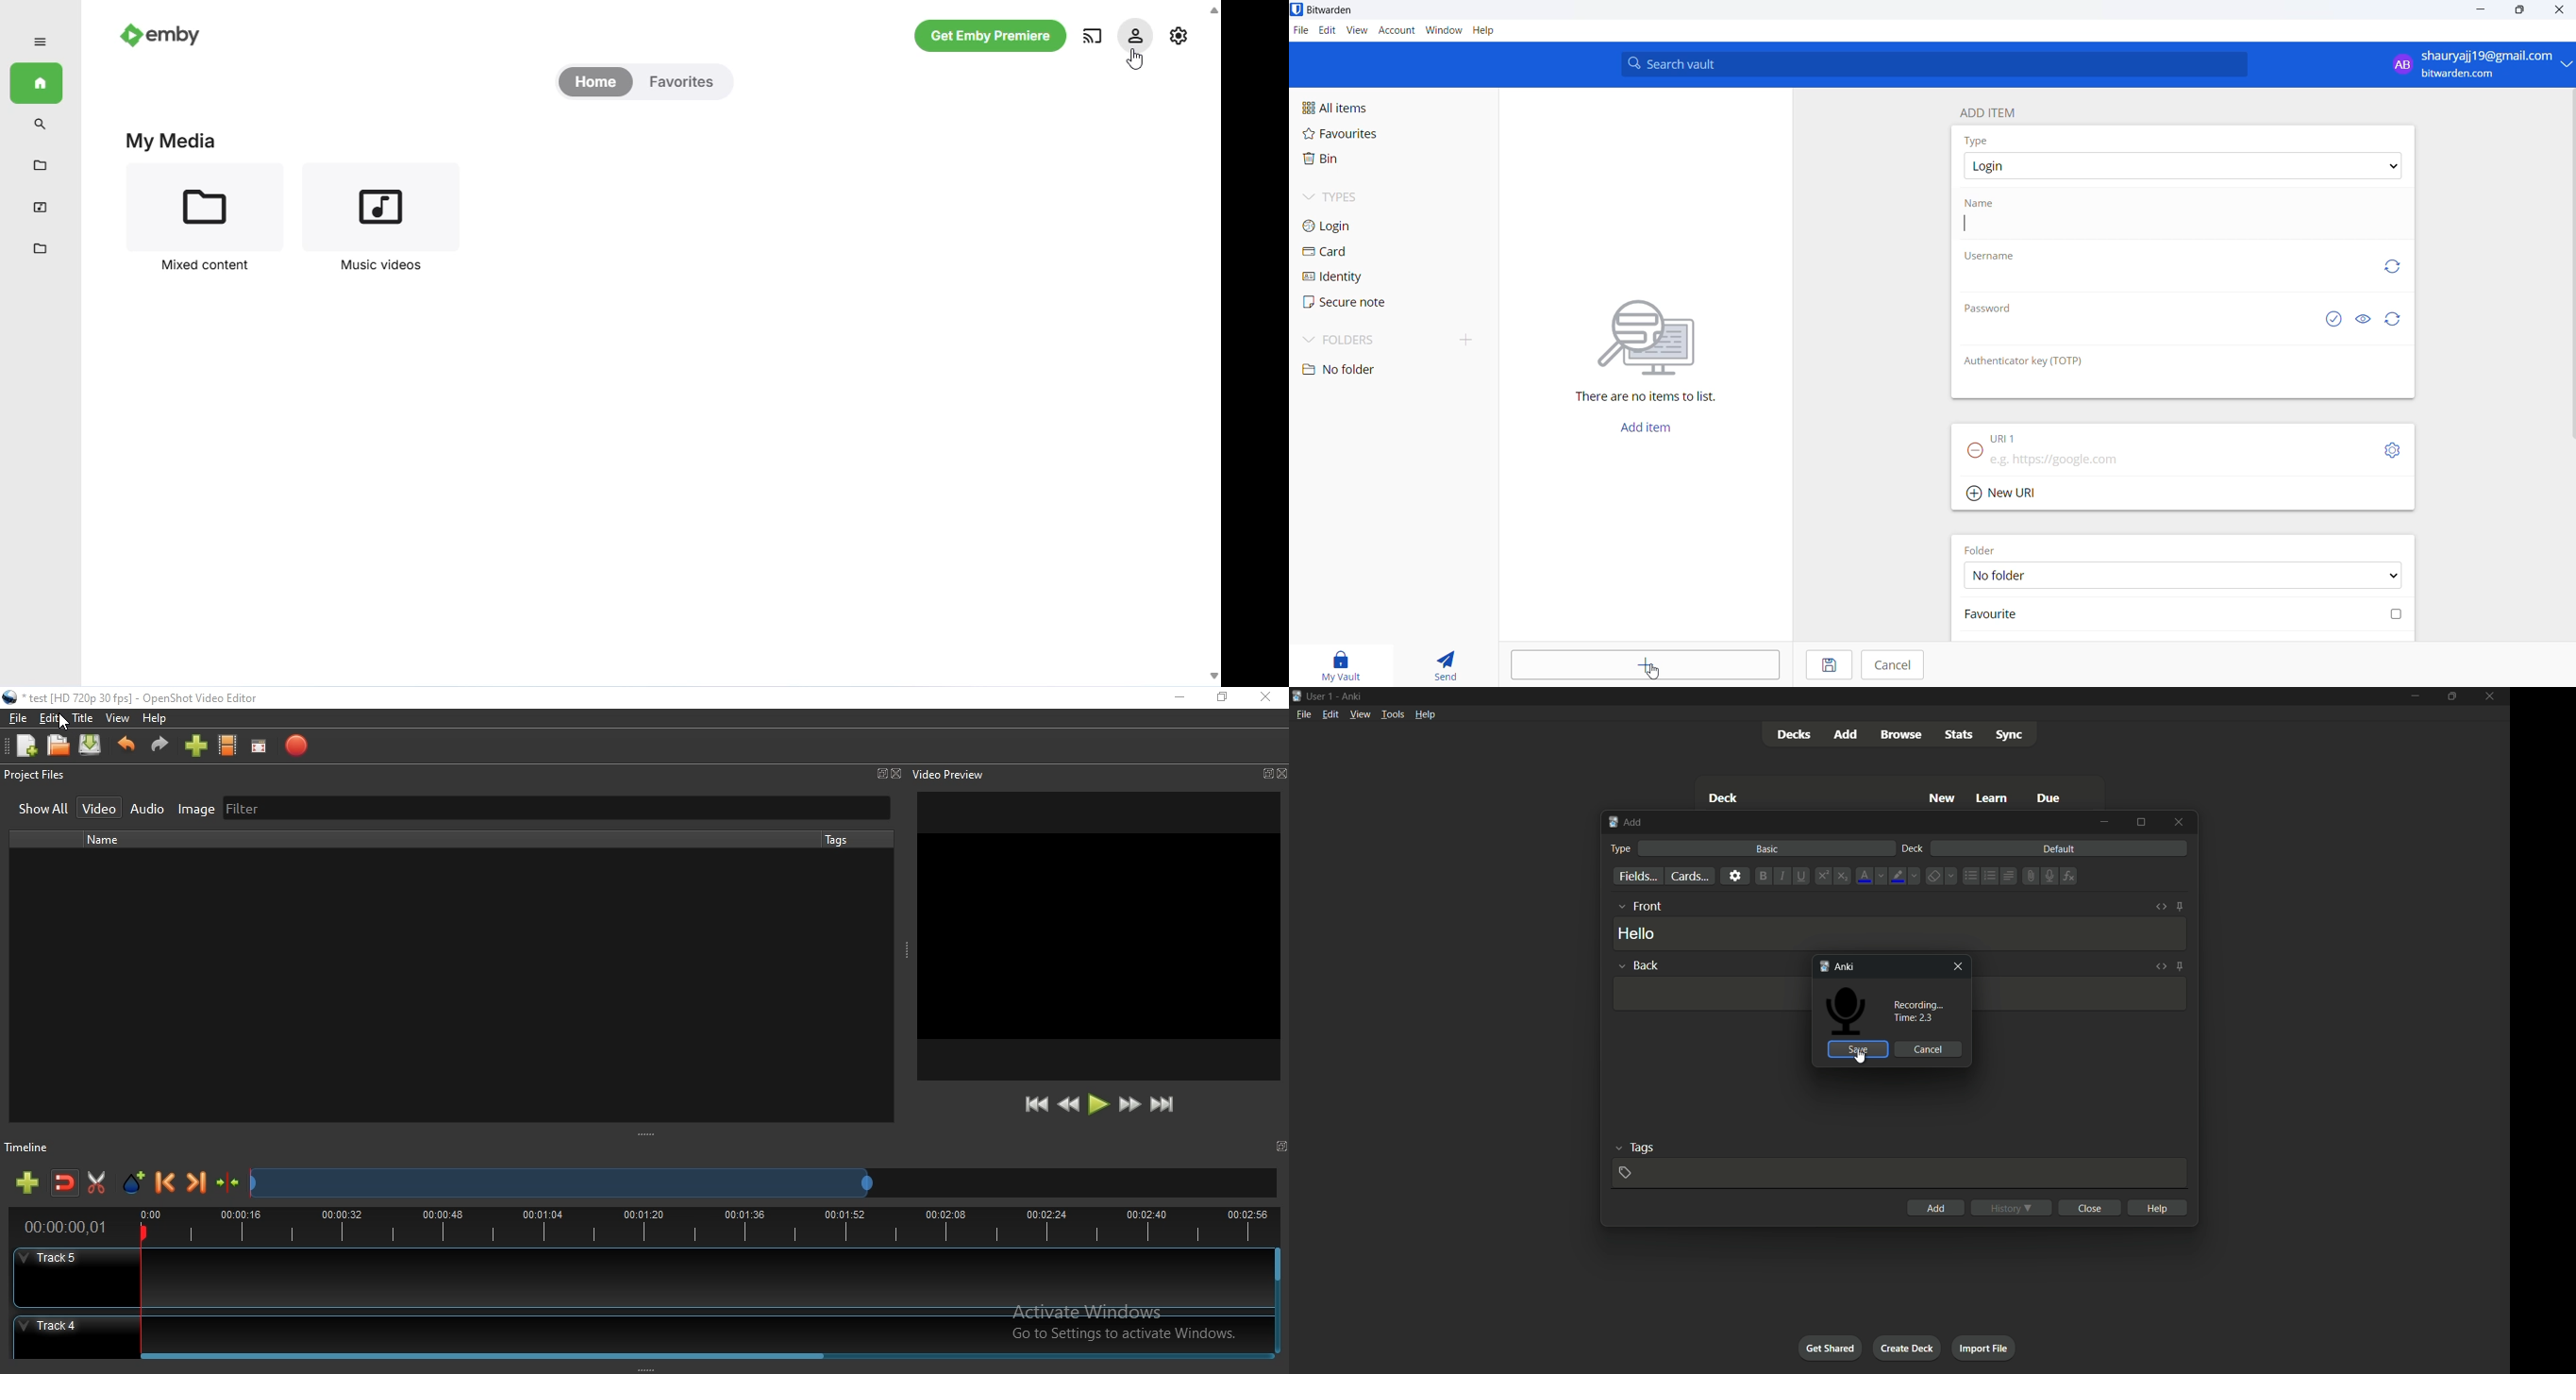  I want to click on close app, so click(2494, 697).